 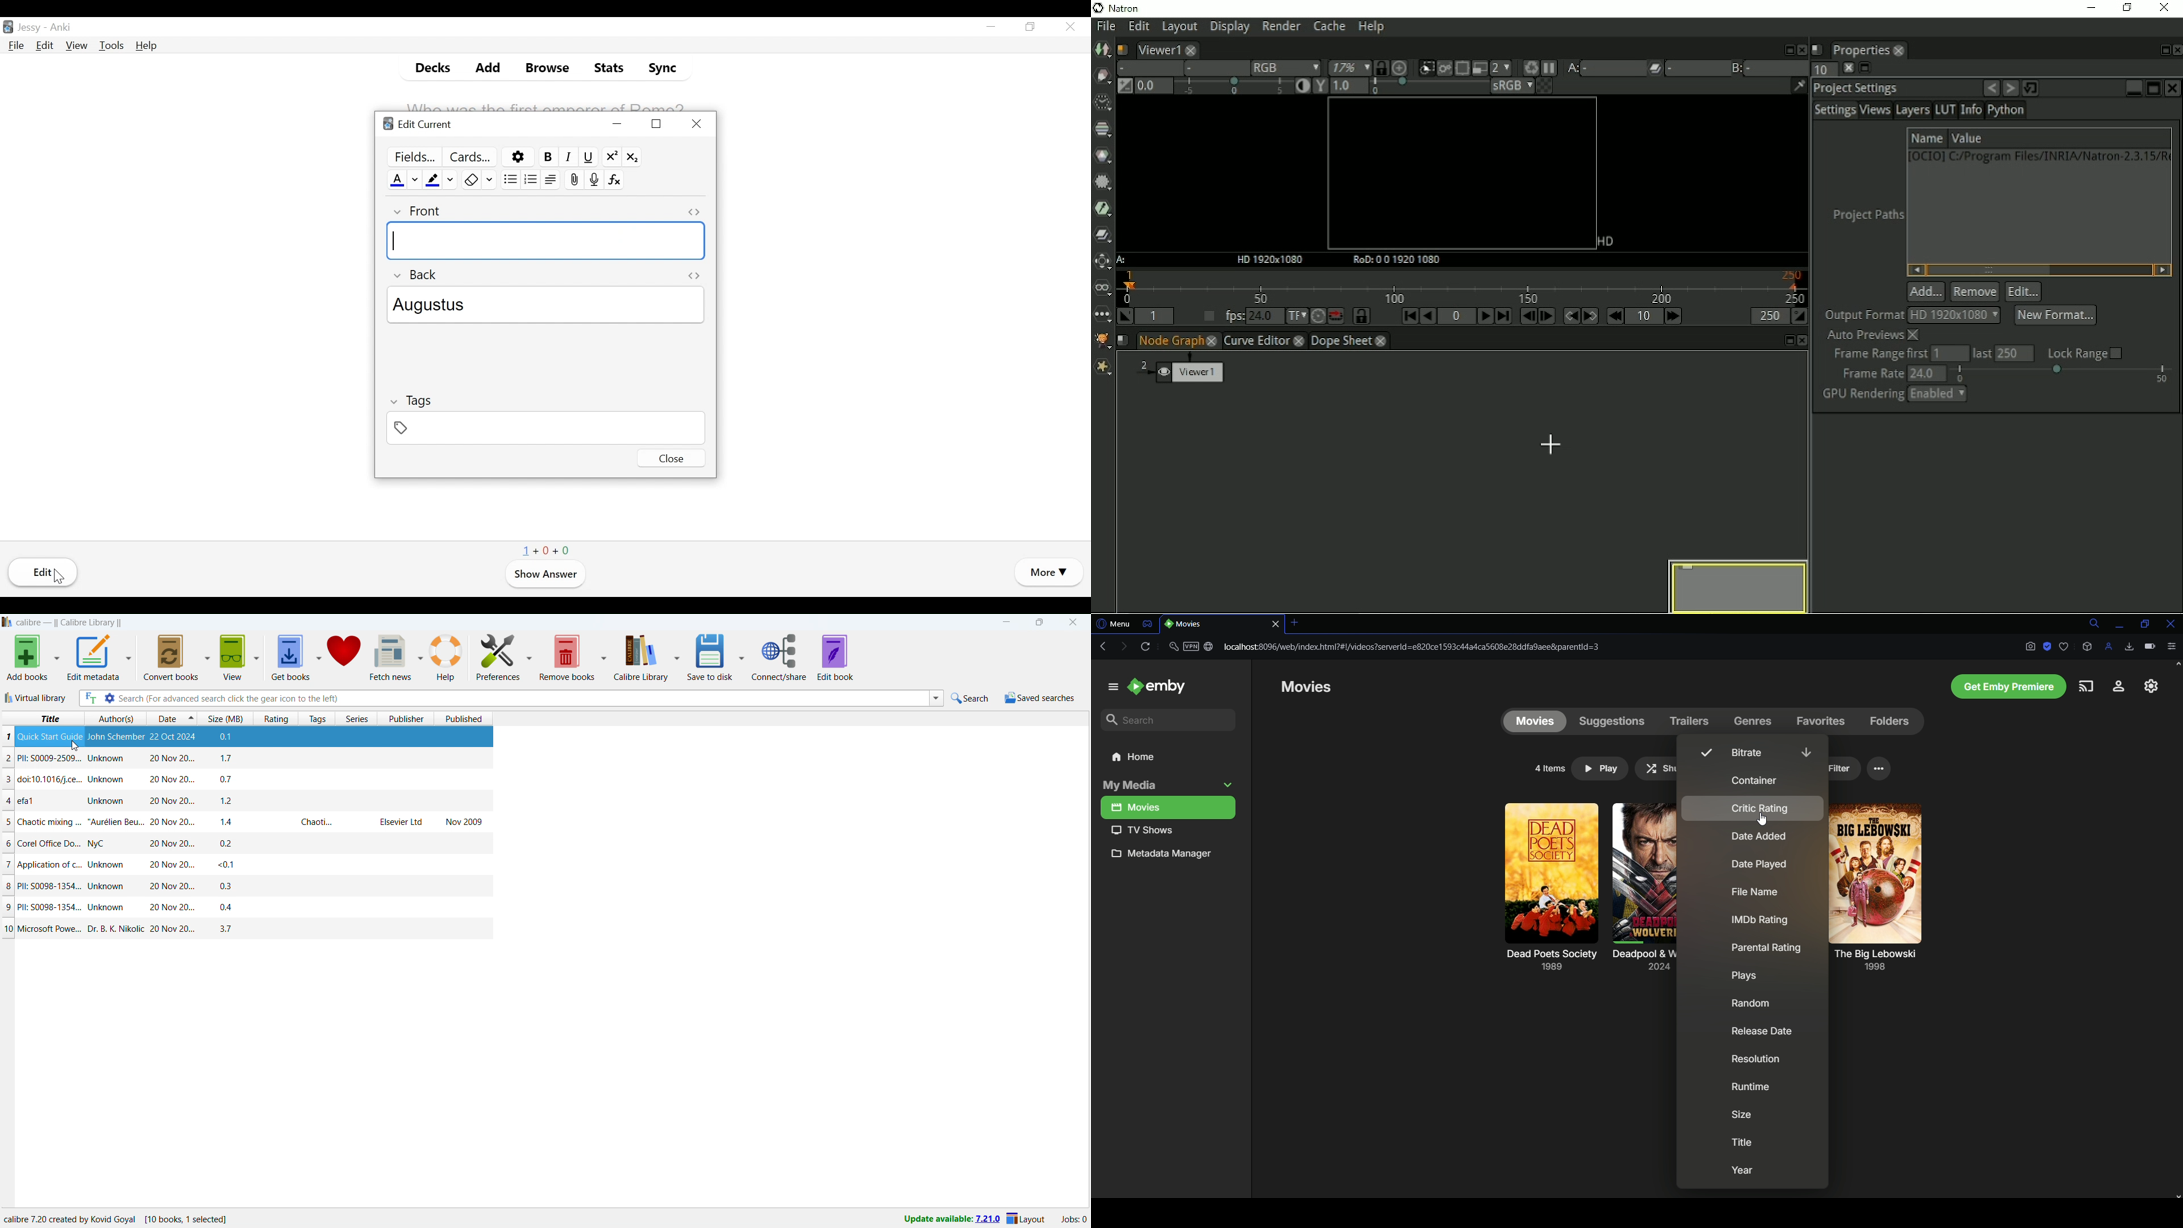 What do you see at coordinates (171, 657) in the screenshot?
I see `convert books` at bounding box center [171, 657].